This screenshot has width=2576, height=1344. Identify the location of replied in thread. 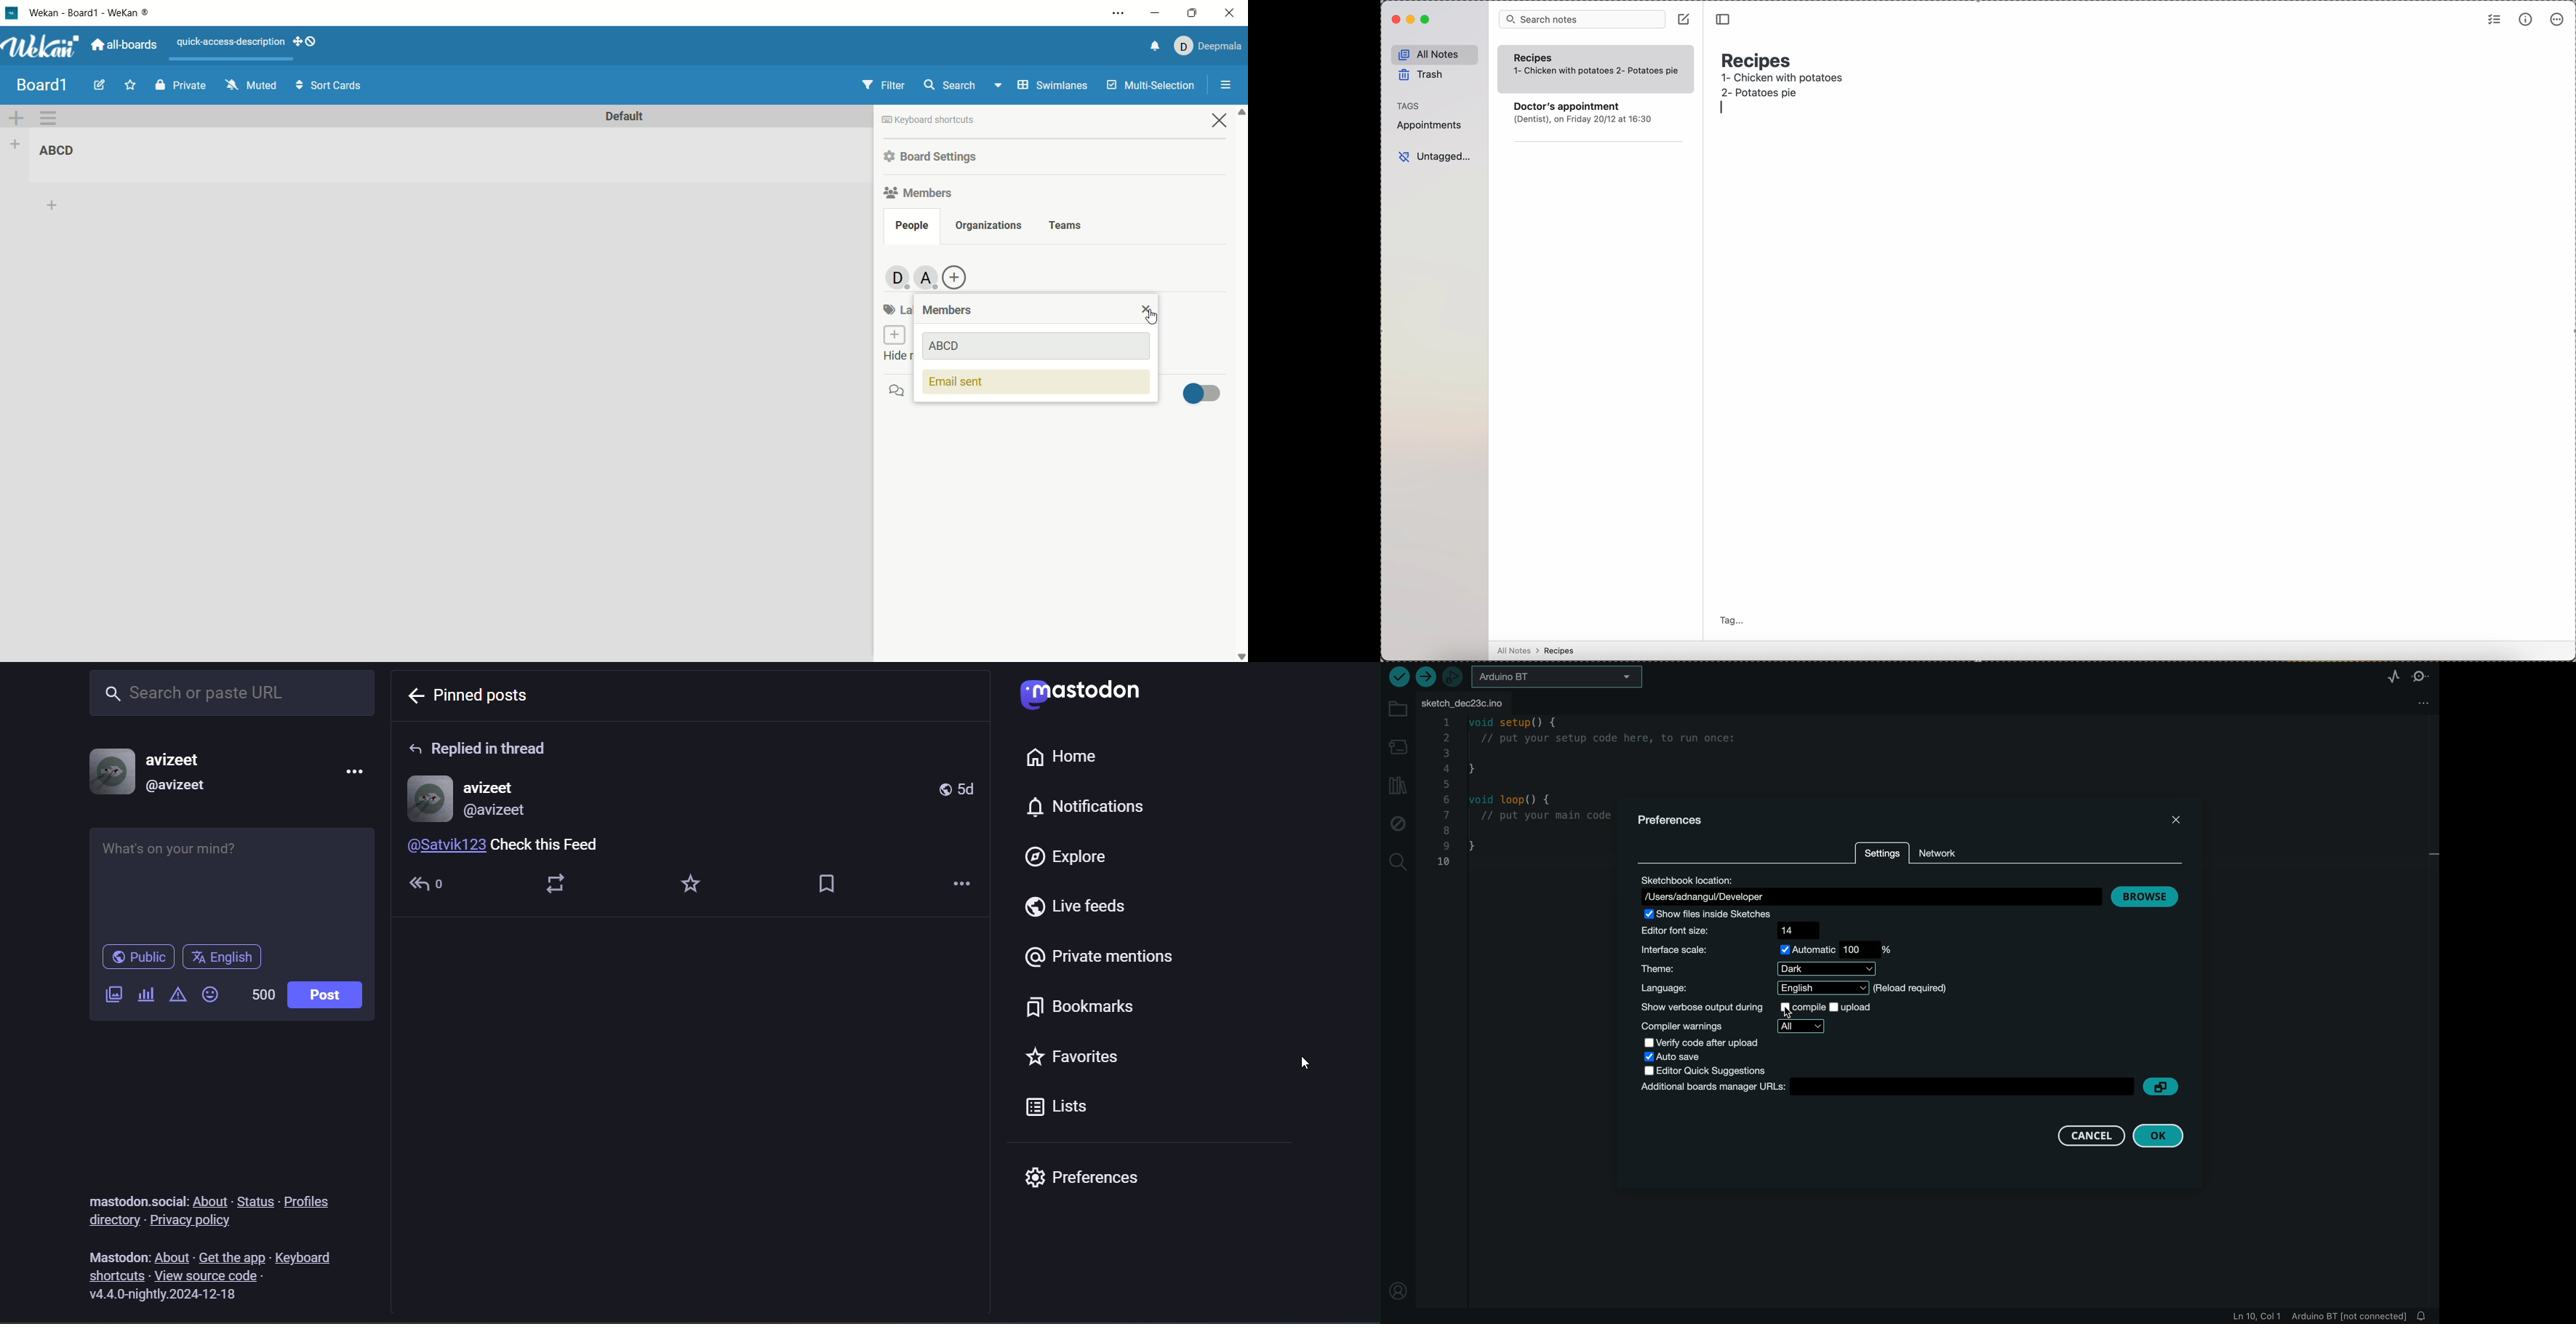
(485, 746).